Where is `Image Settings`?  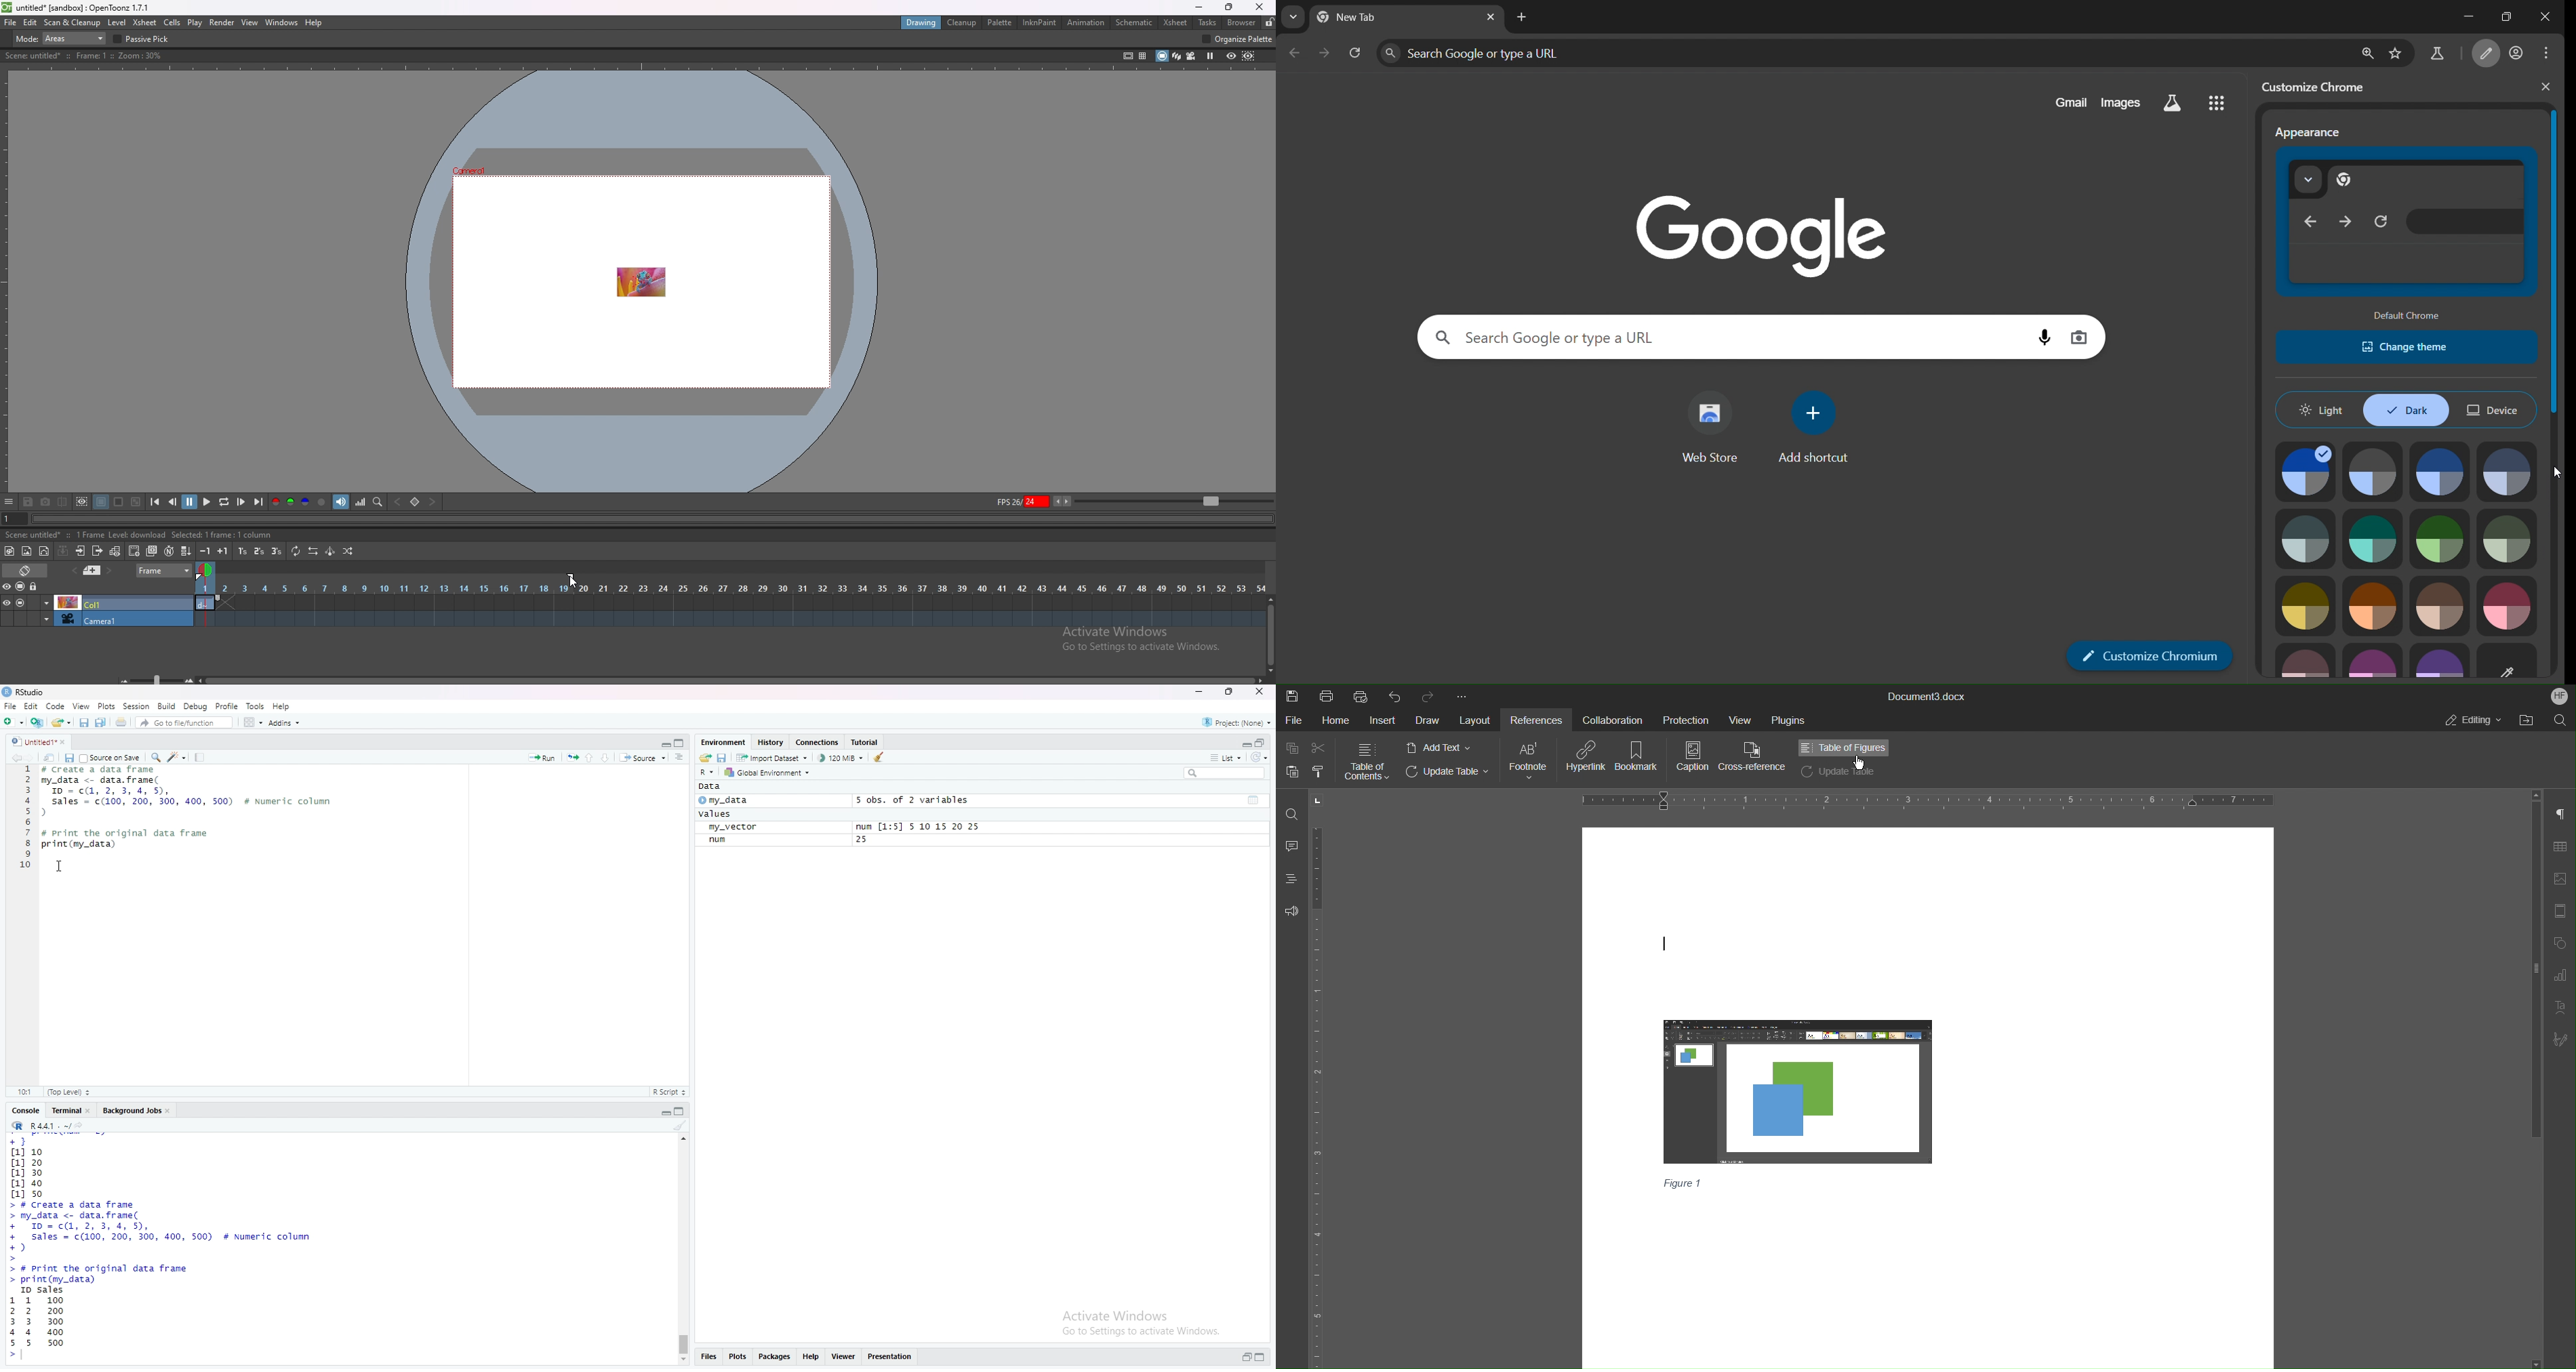 Image Settings is located at coordinates (2560, 882).